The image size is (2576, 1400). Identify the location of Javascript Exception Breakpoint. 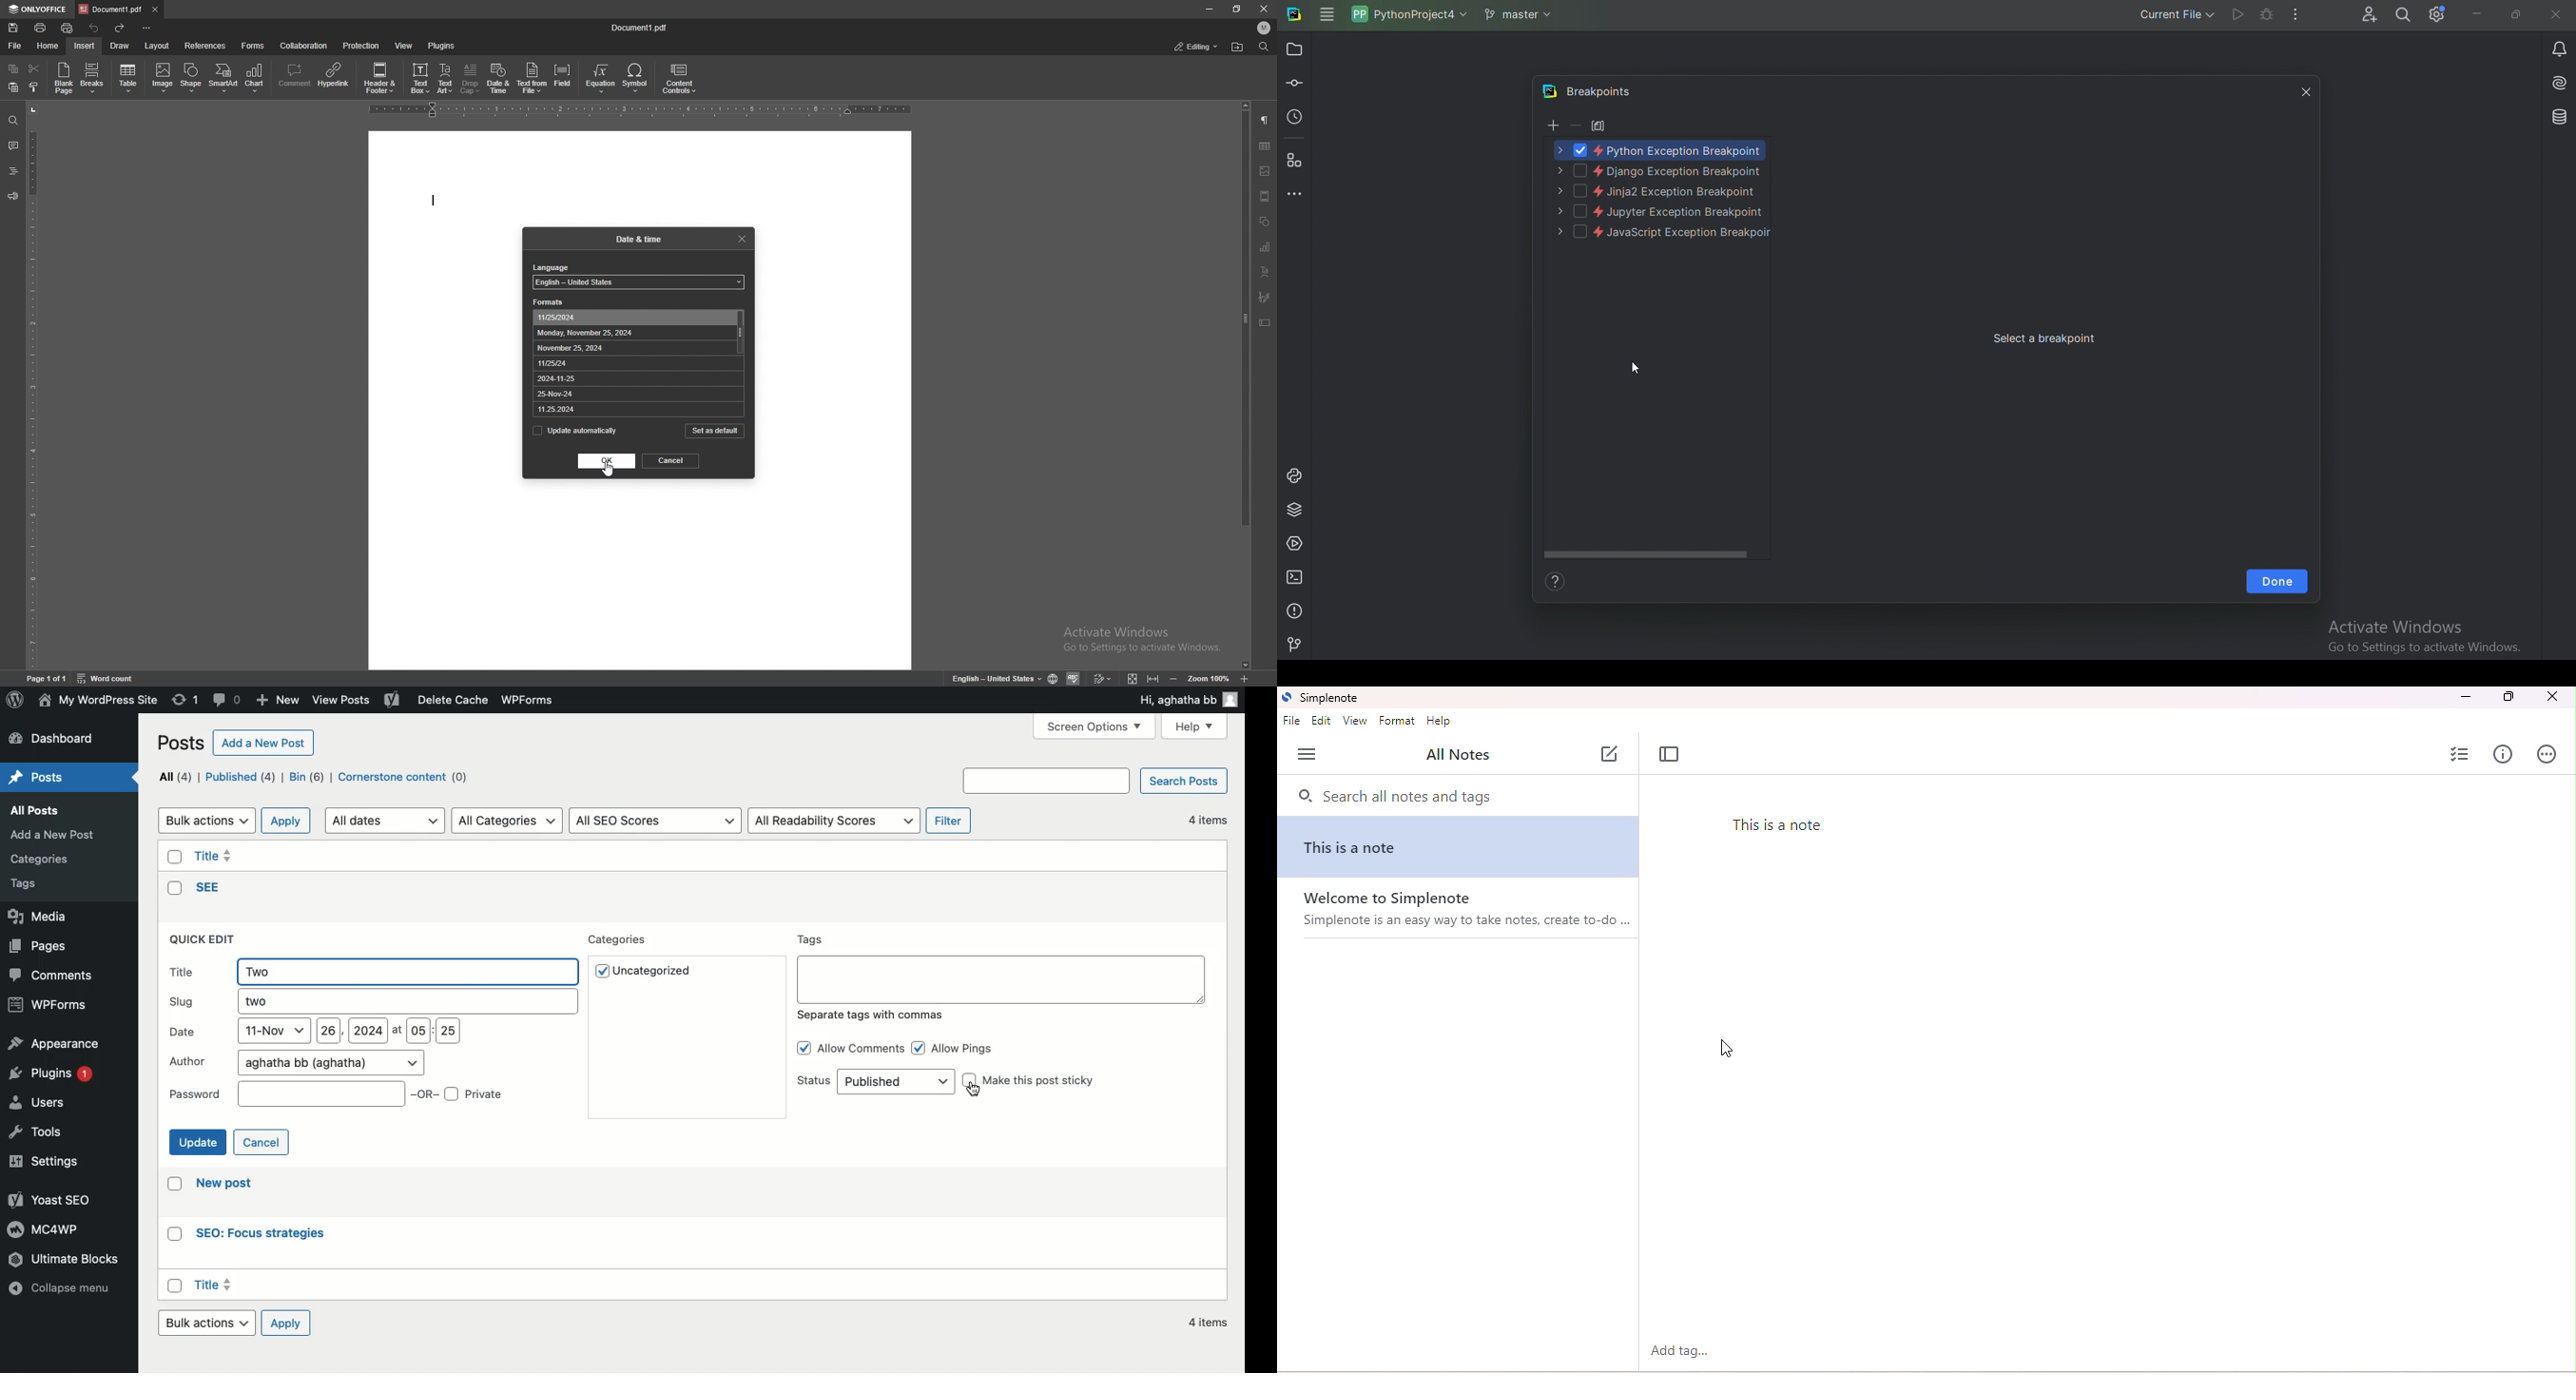
(1657, 233).